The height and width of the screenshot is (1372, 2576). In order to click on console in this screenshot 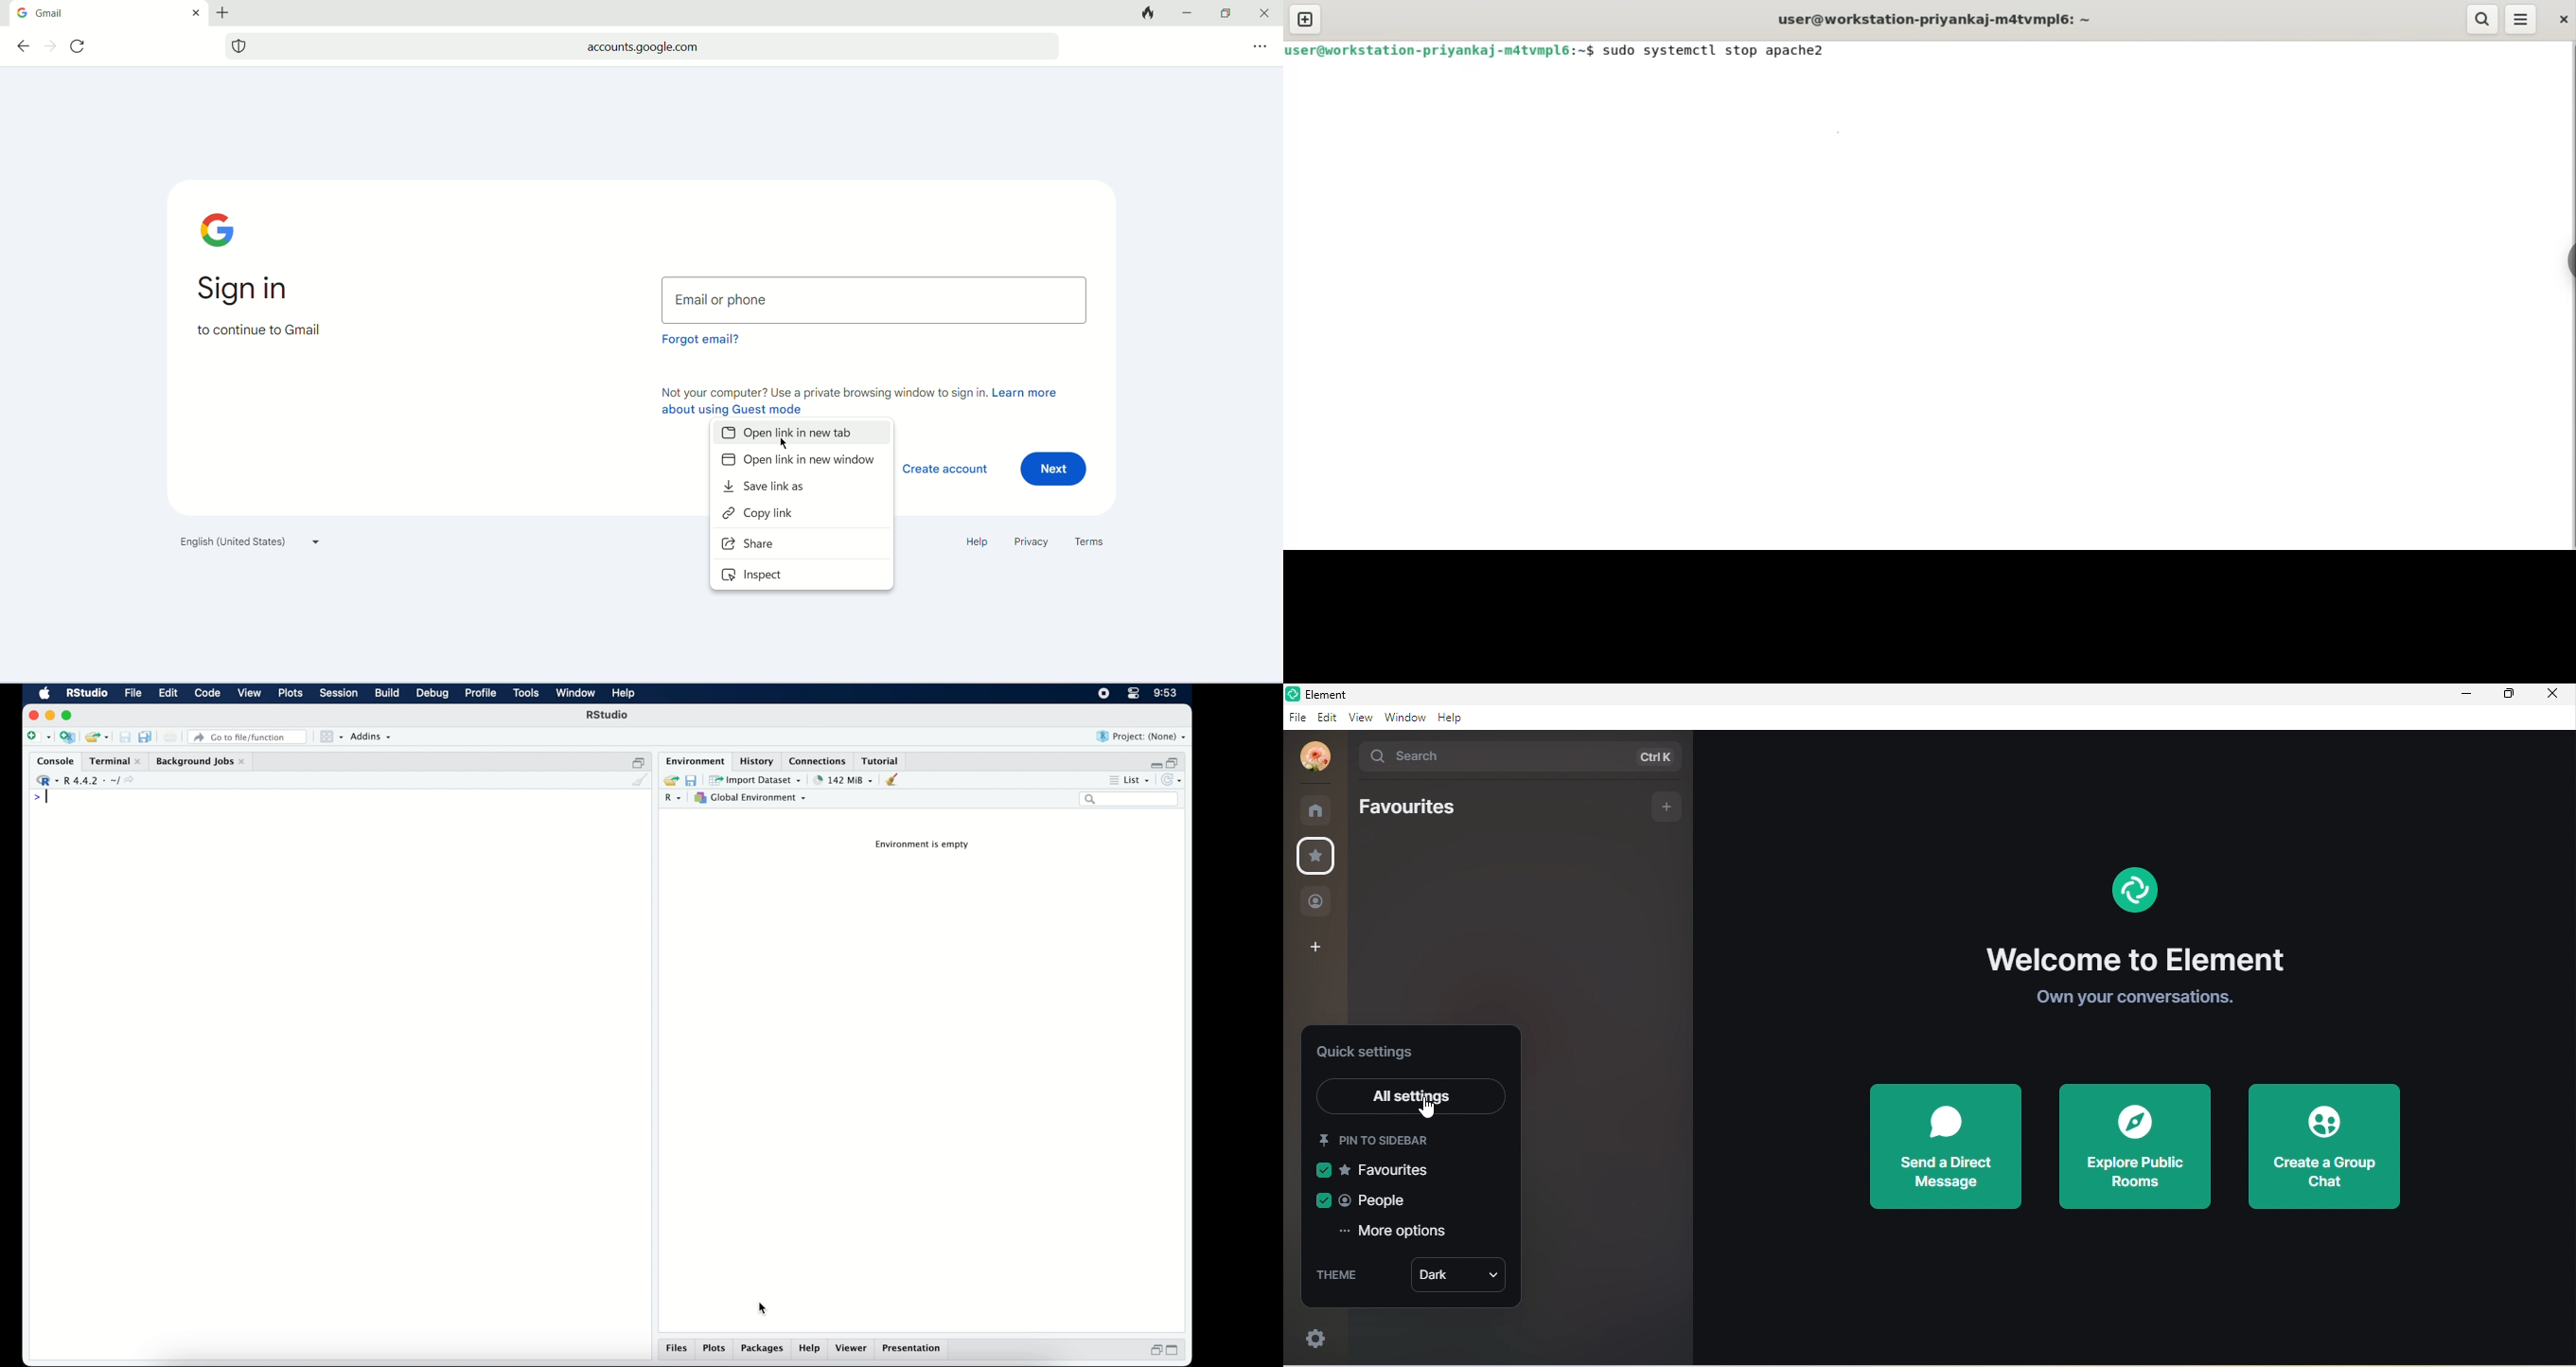, I will do `click(53, 760)`.